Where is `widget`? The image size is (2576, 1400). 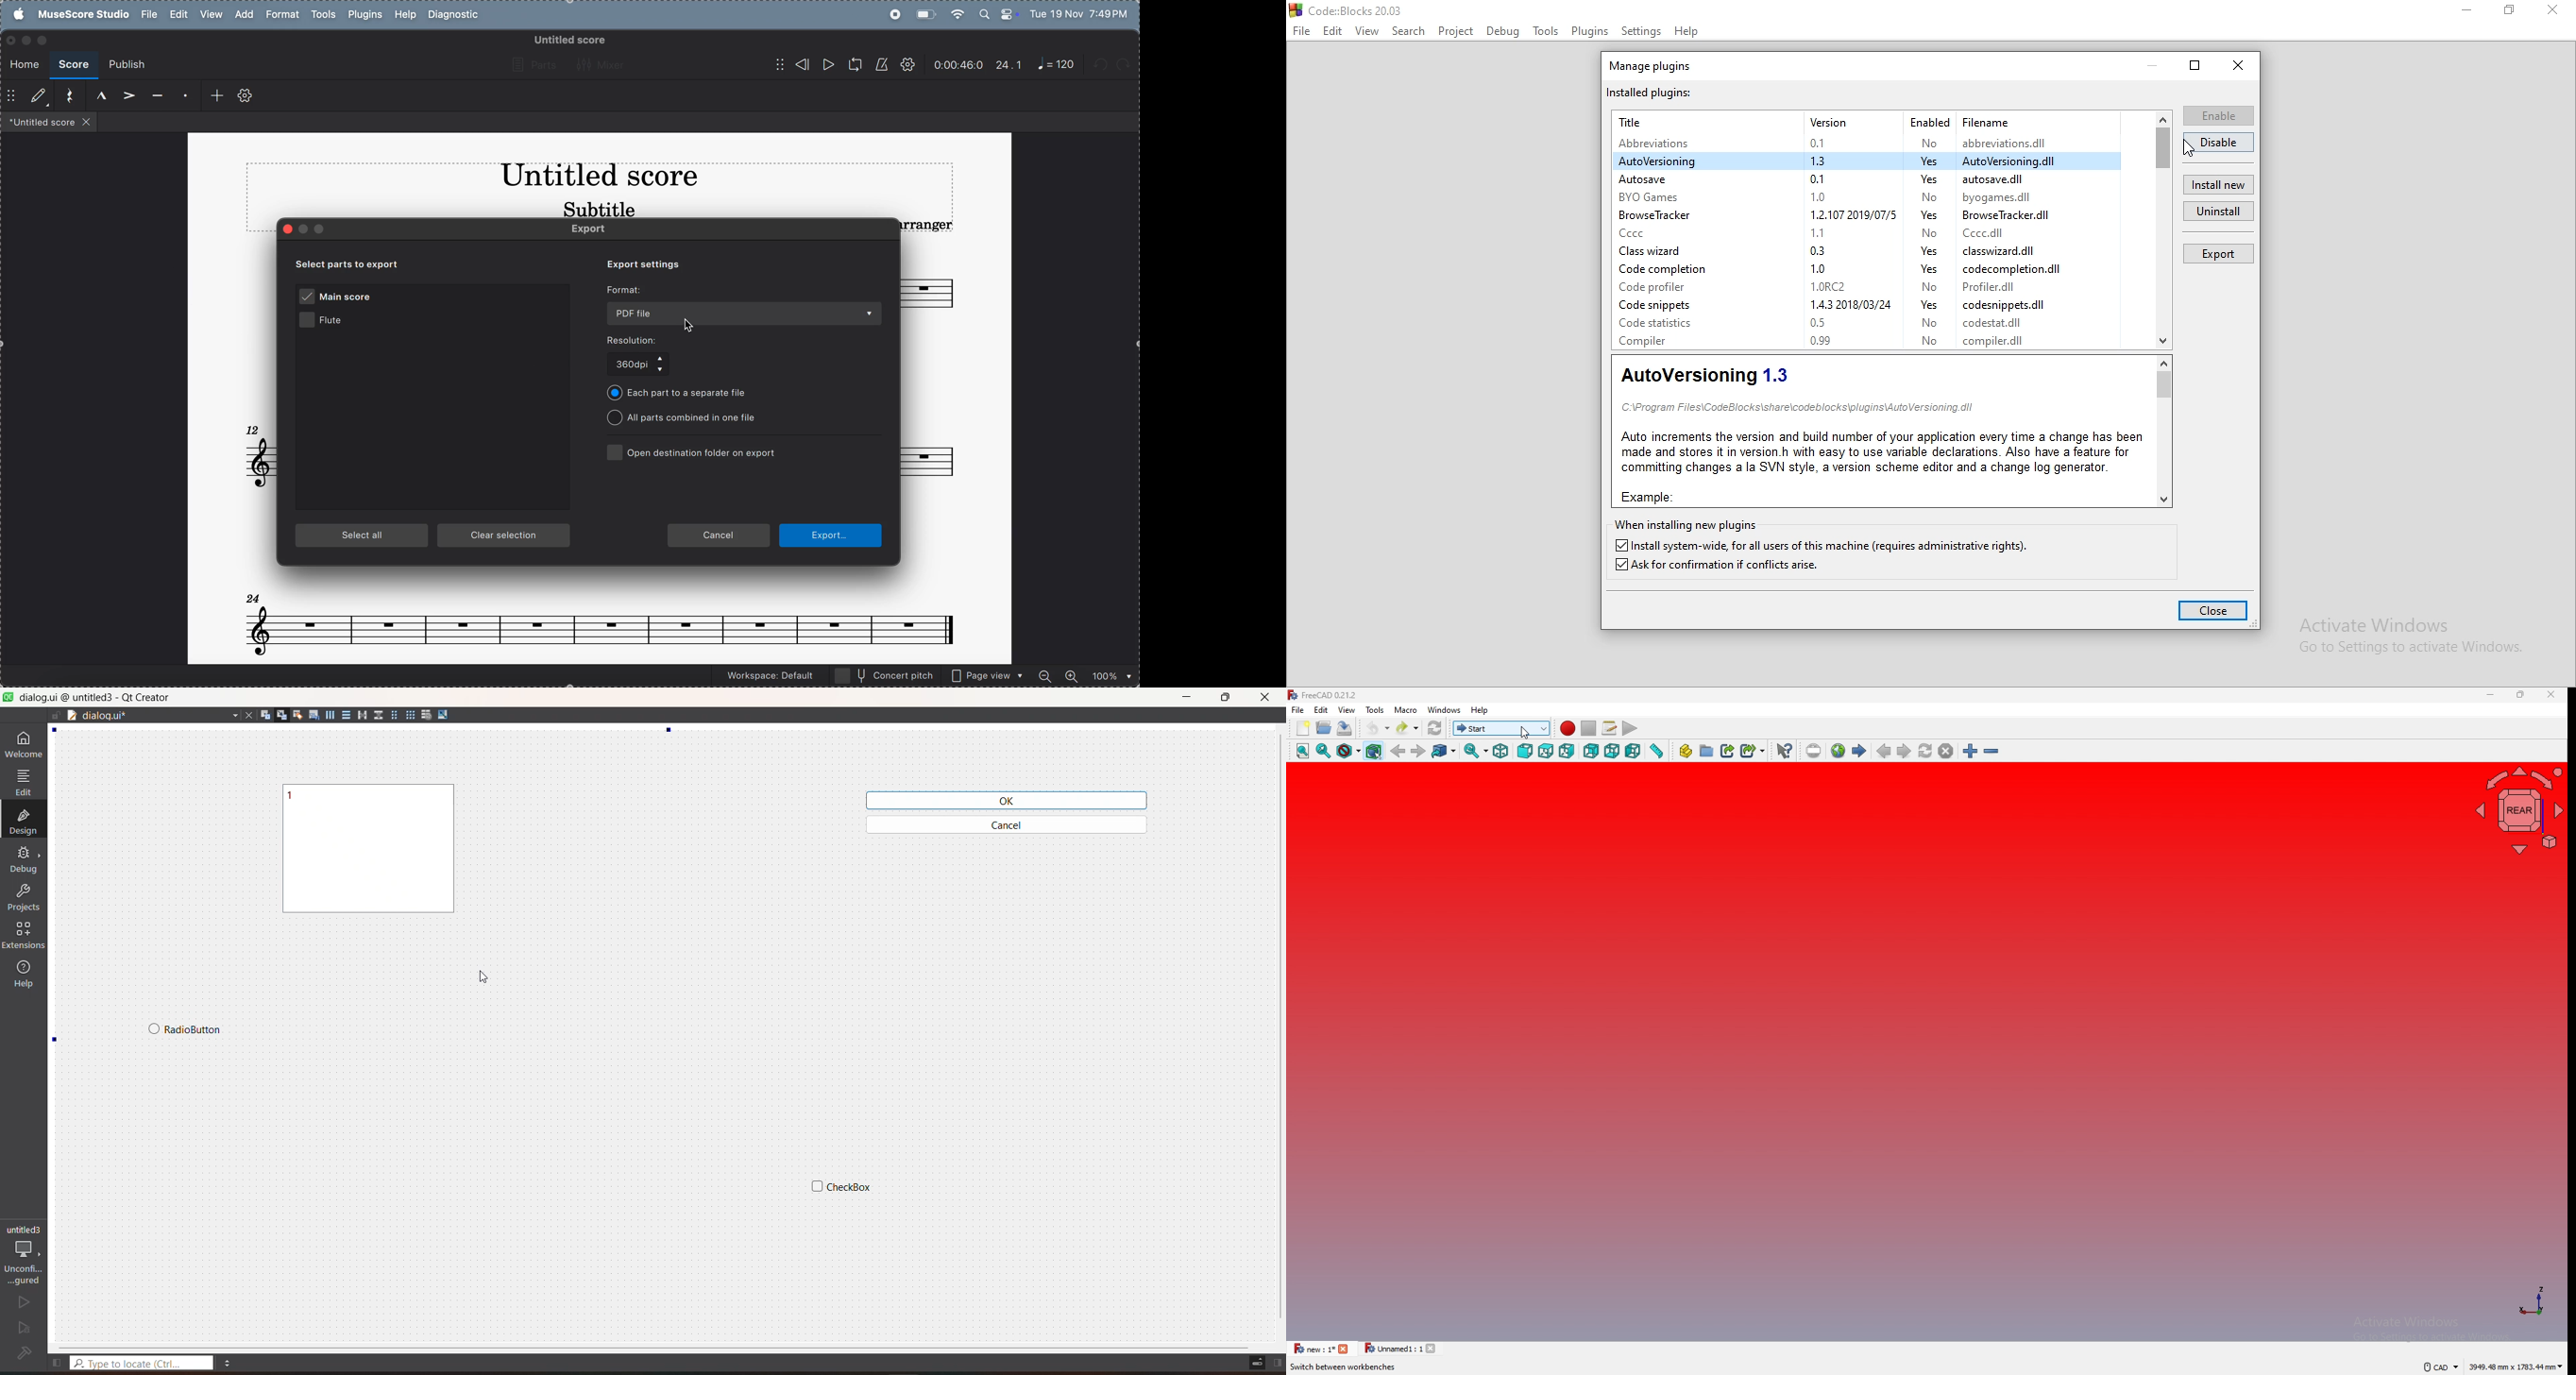 widget is located at coordinates (191, 1025).